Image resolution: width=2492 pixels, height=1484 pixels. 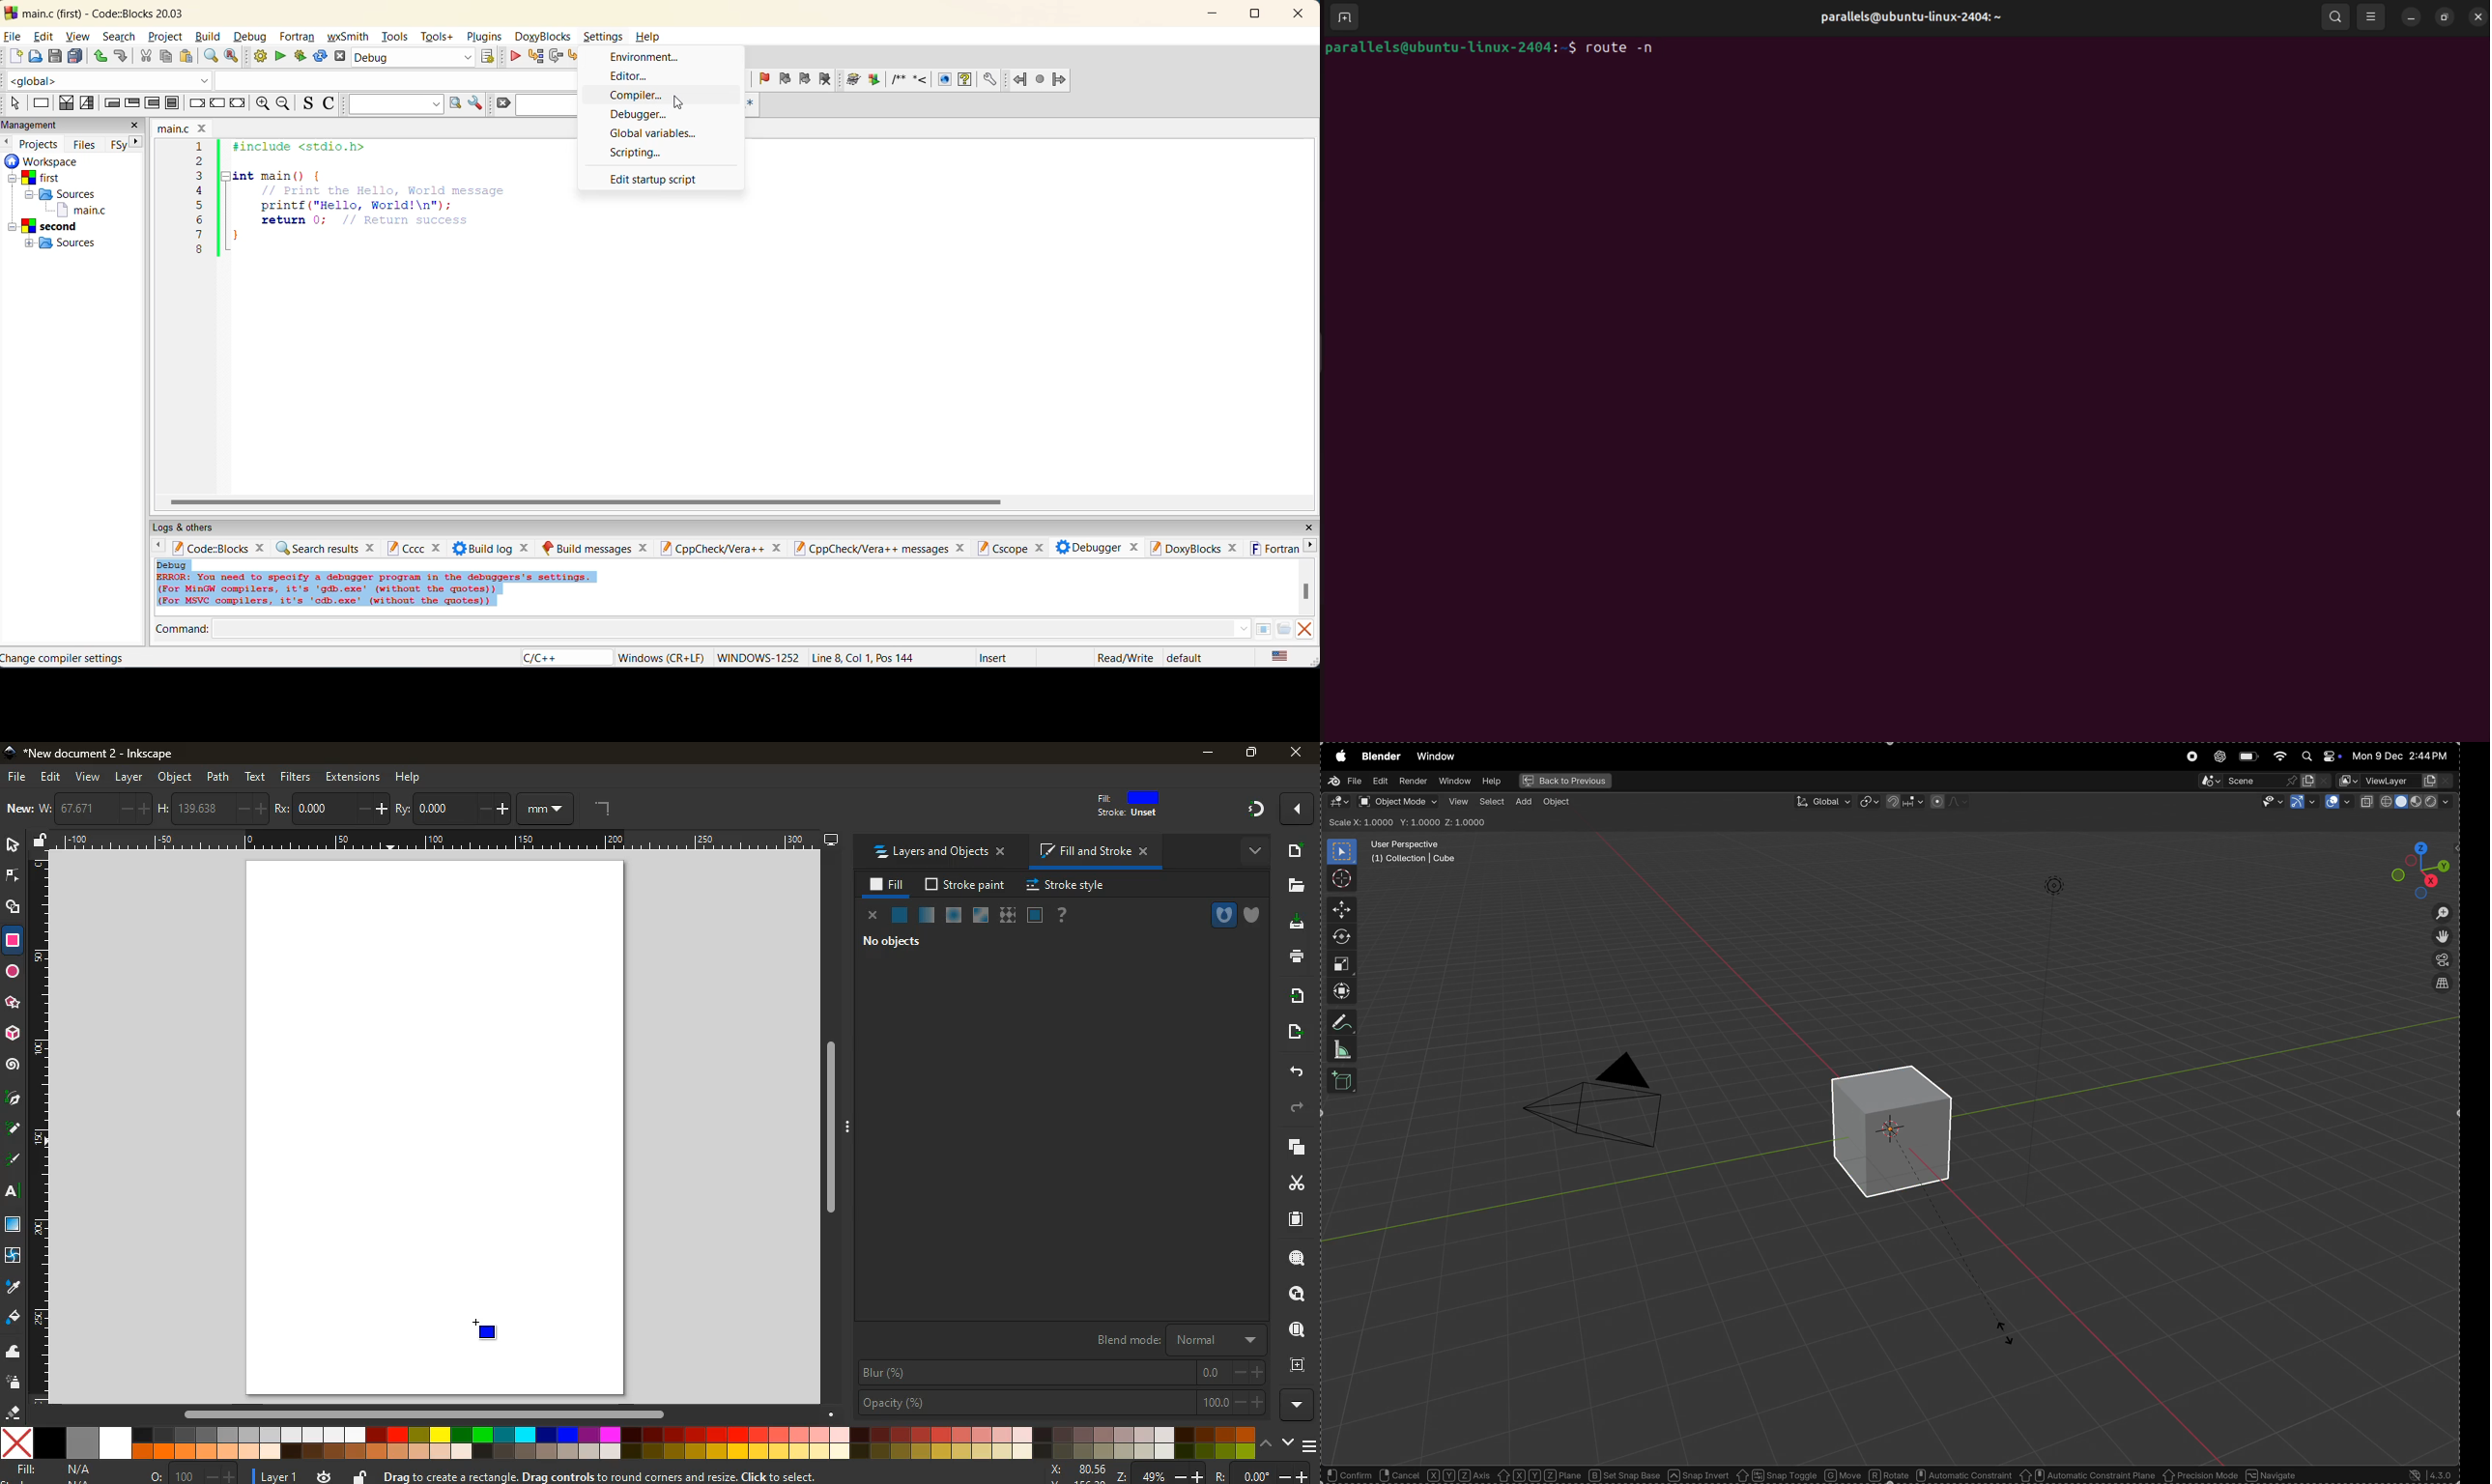 What do you see at coordinates (379, 586) in the screenshot?
I see `Debug

ERROR: You need to specify a debugger program in the debuggers's settings.
(For MinGW compilers, it's 'gdb.exe’ (without the quotes))

(For MsVC compilers, it's 'cdb.exe' (without the quotes))` at bounding box center [379, 586].